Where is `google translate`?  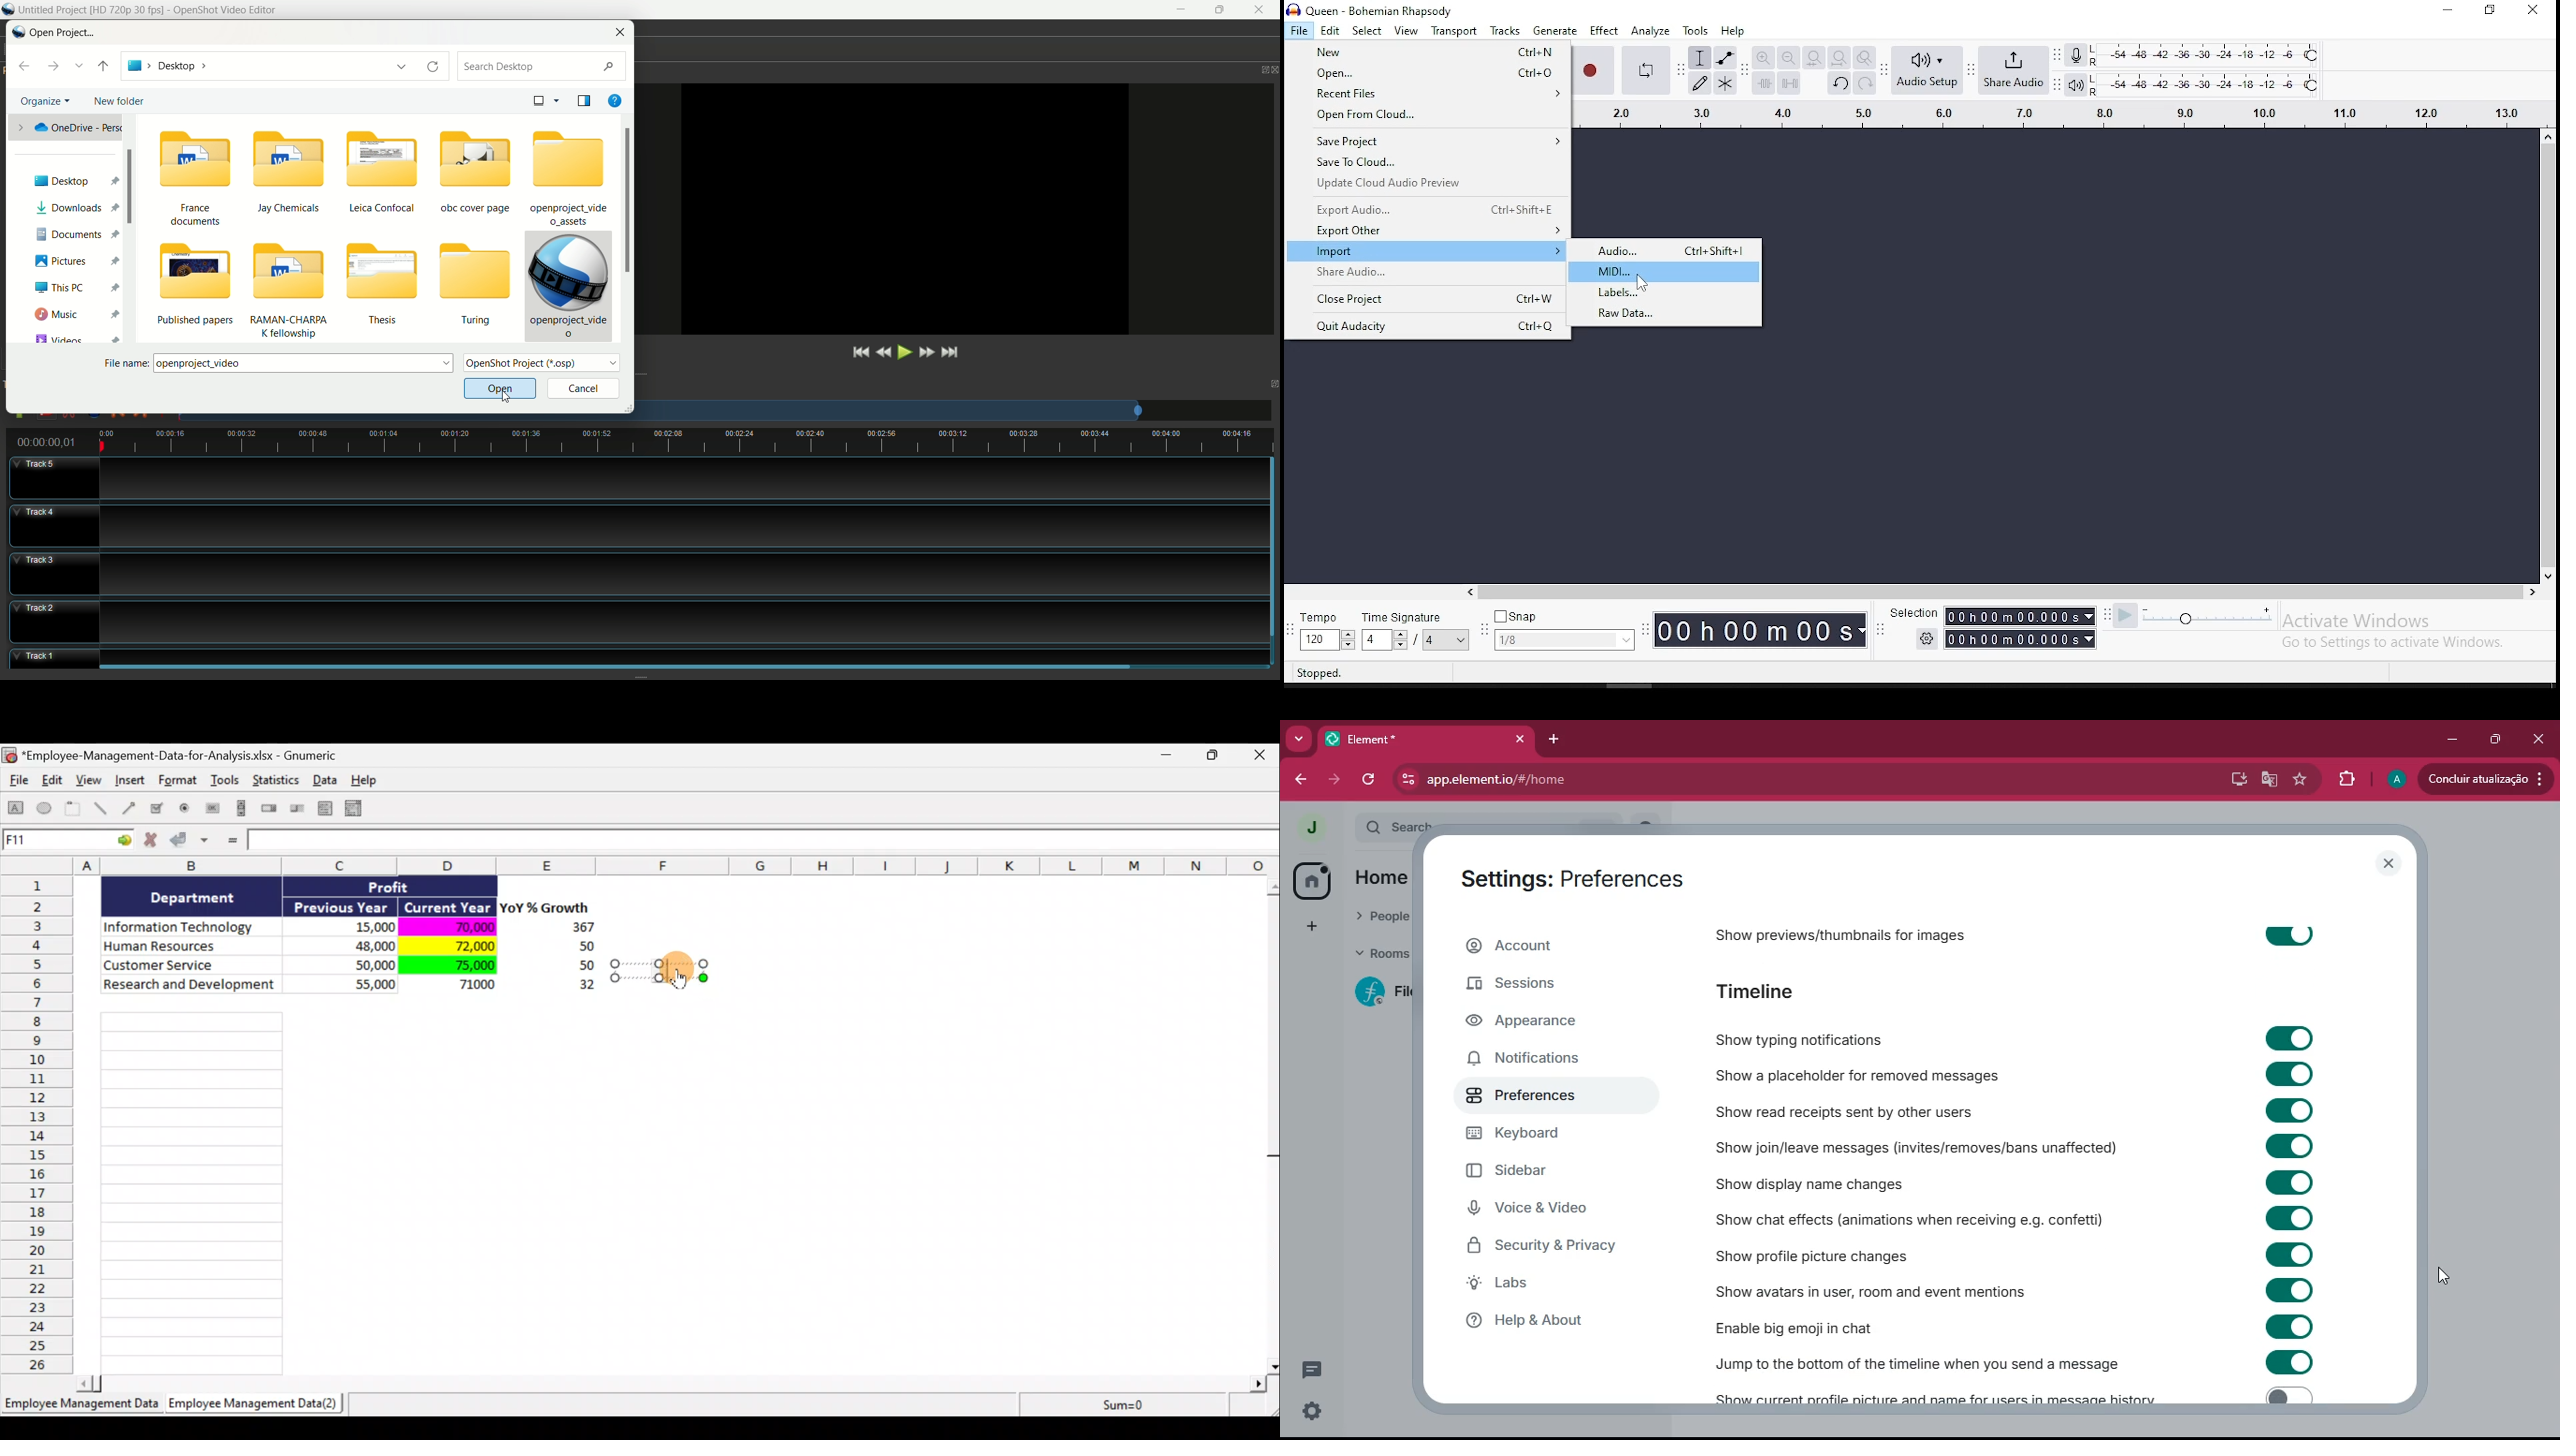 google translate is located at coordinates (2268, 780).